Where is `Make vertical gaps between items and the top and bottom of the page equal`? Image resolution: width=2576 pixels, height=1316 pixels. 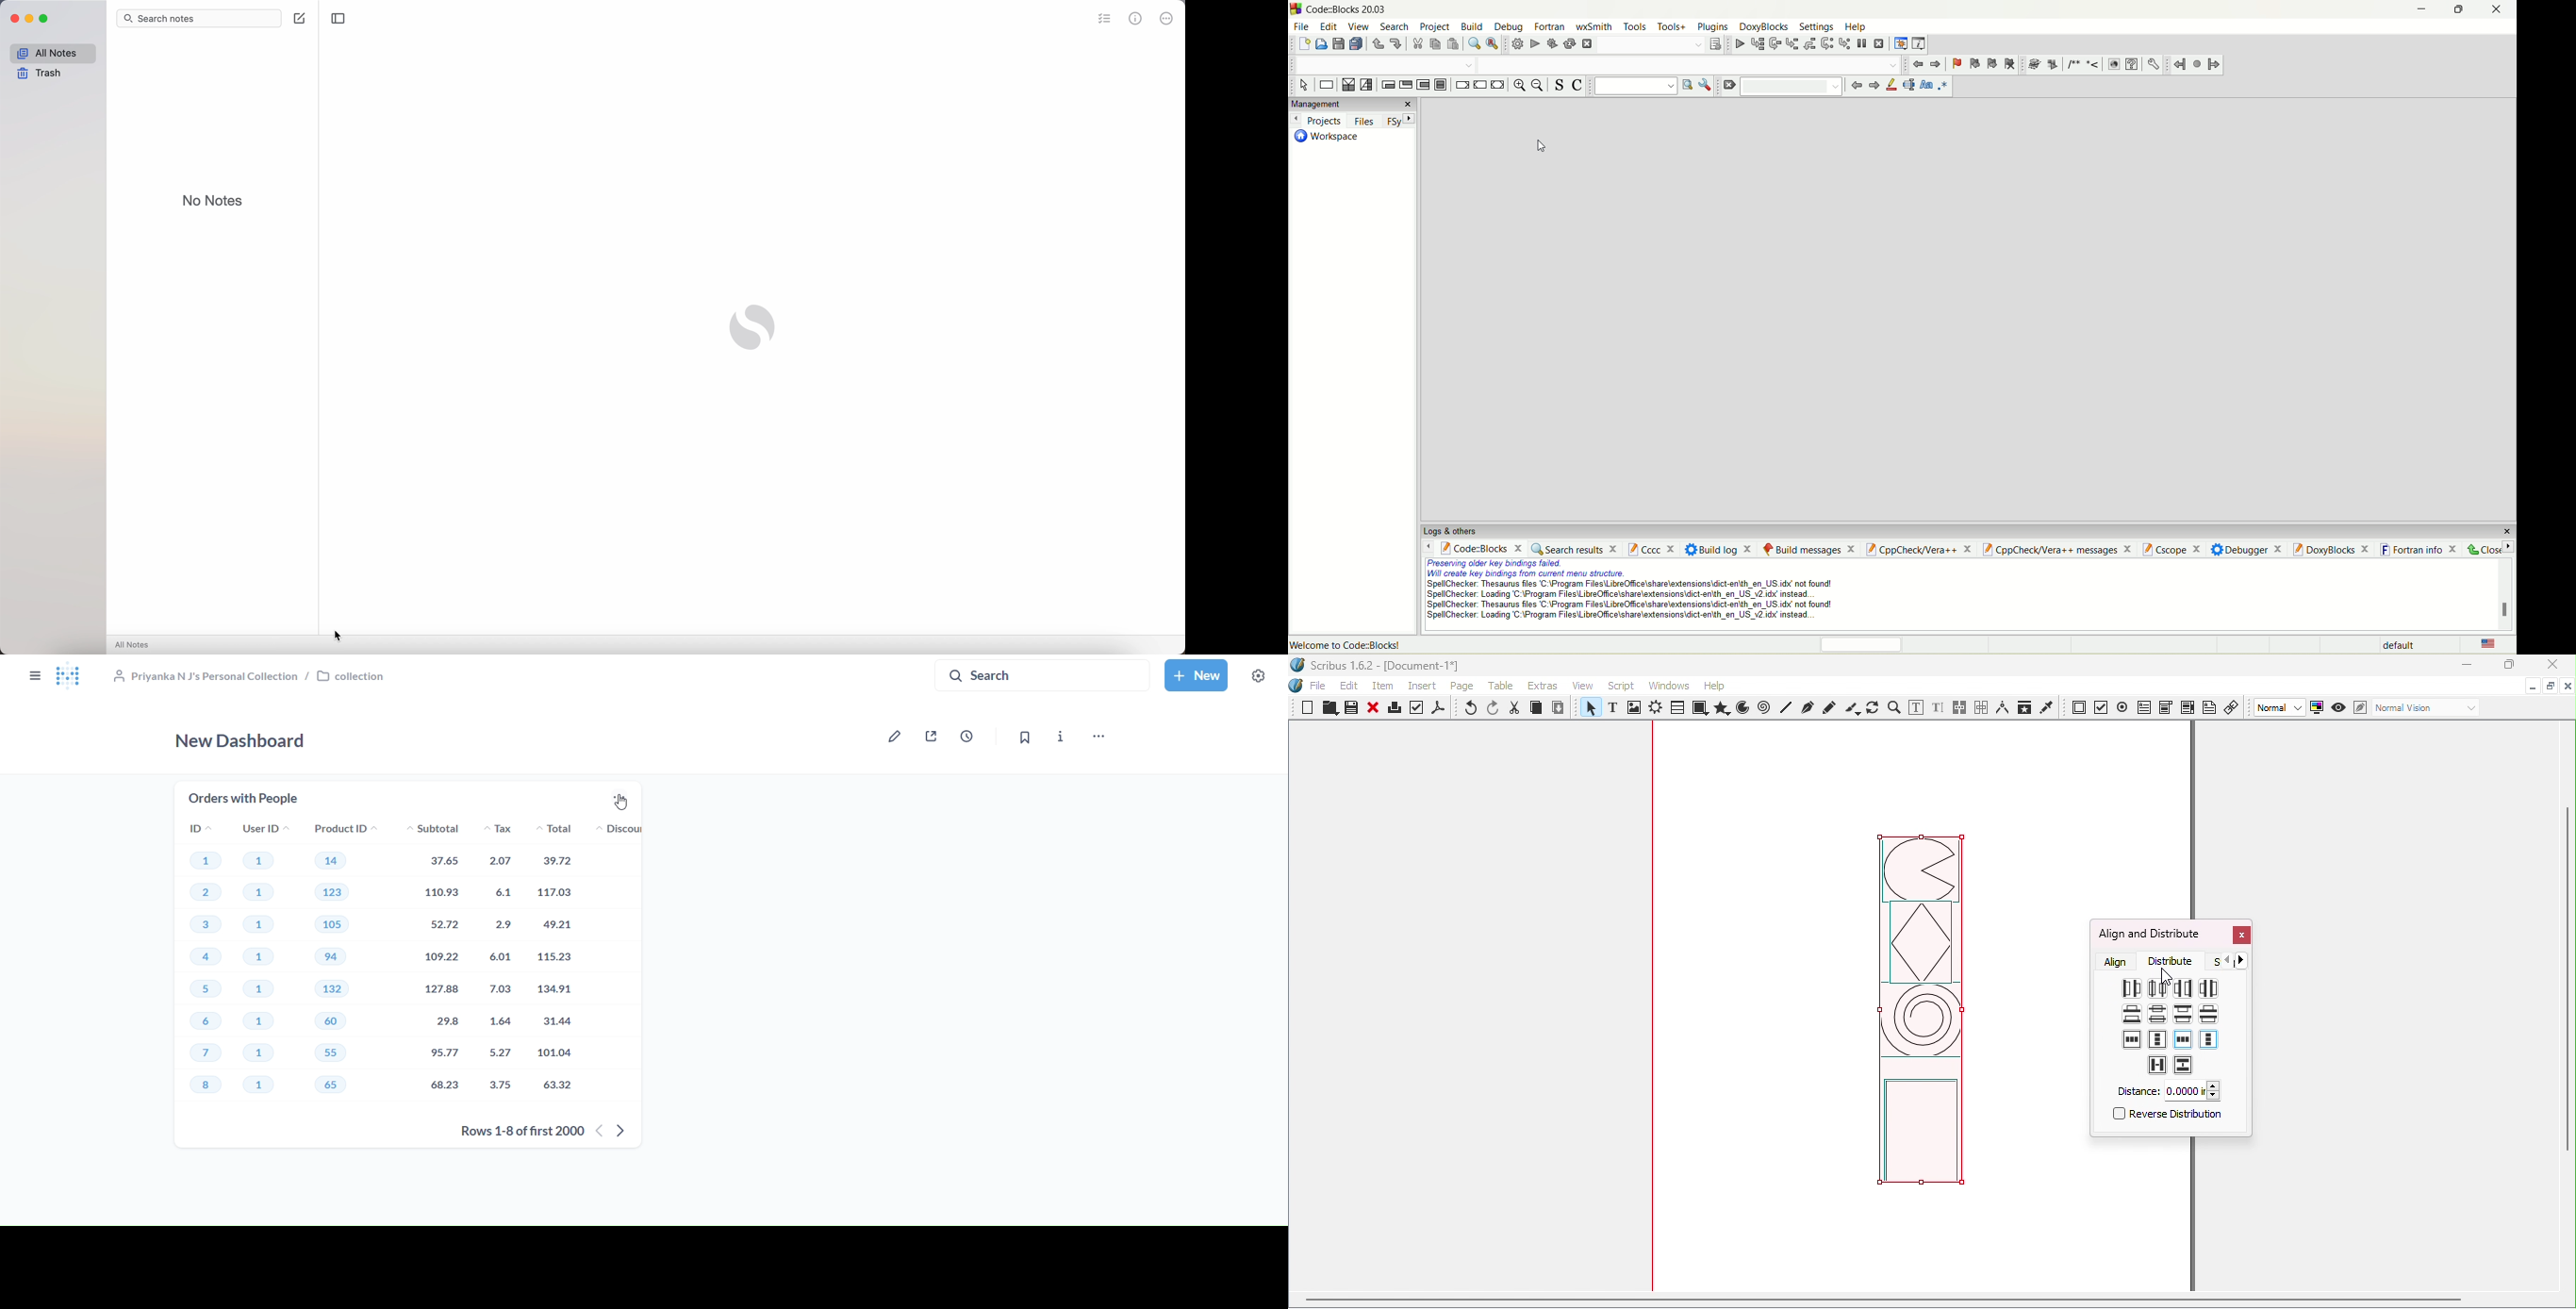 Make vertical gaps between items and the top and bottom of the page equal is located at coordinates (2157, 1039).